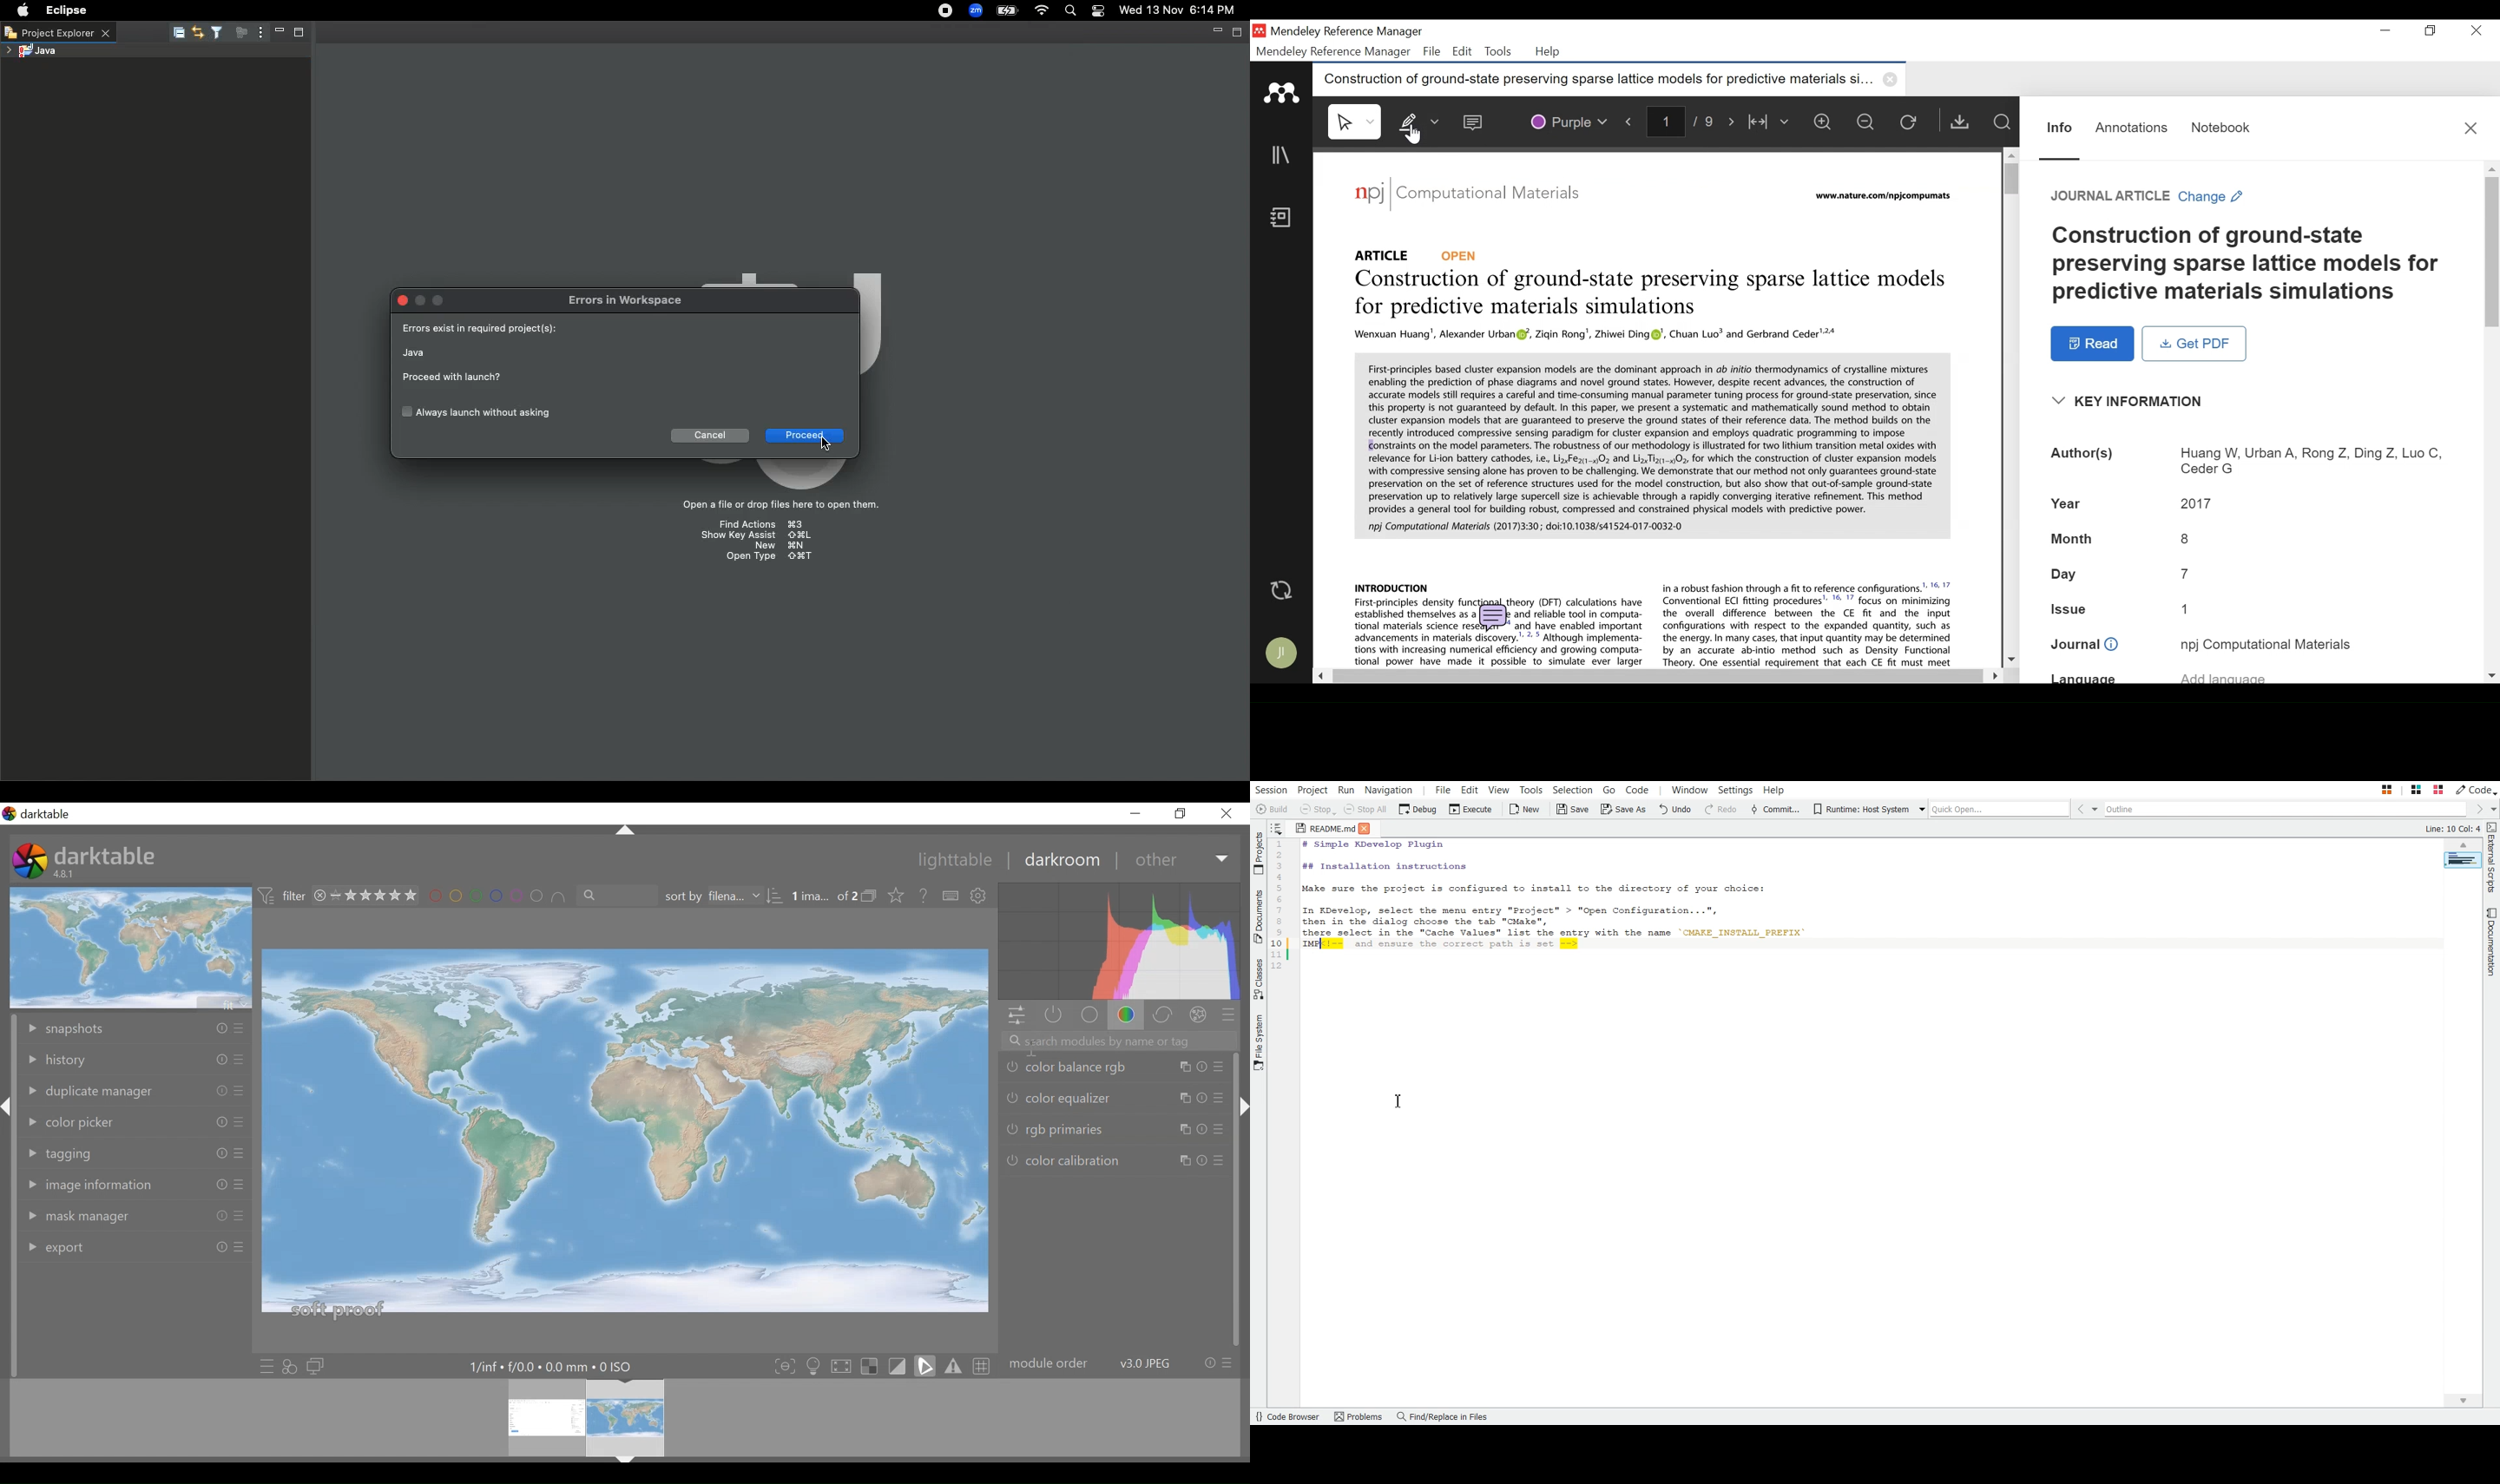 This screenshot has width=2520, height=1484. What do you see at coordinates (1221, 1162) in the screenshot?
I see `` at bounding box center [1221, 1162].